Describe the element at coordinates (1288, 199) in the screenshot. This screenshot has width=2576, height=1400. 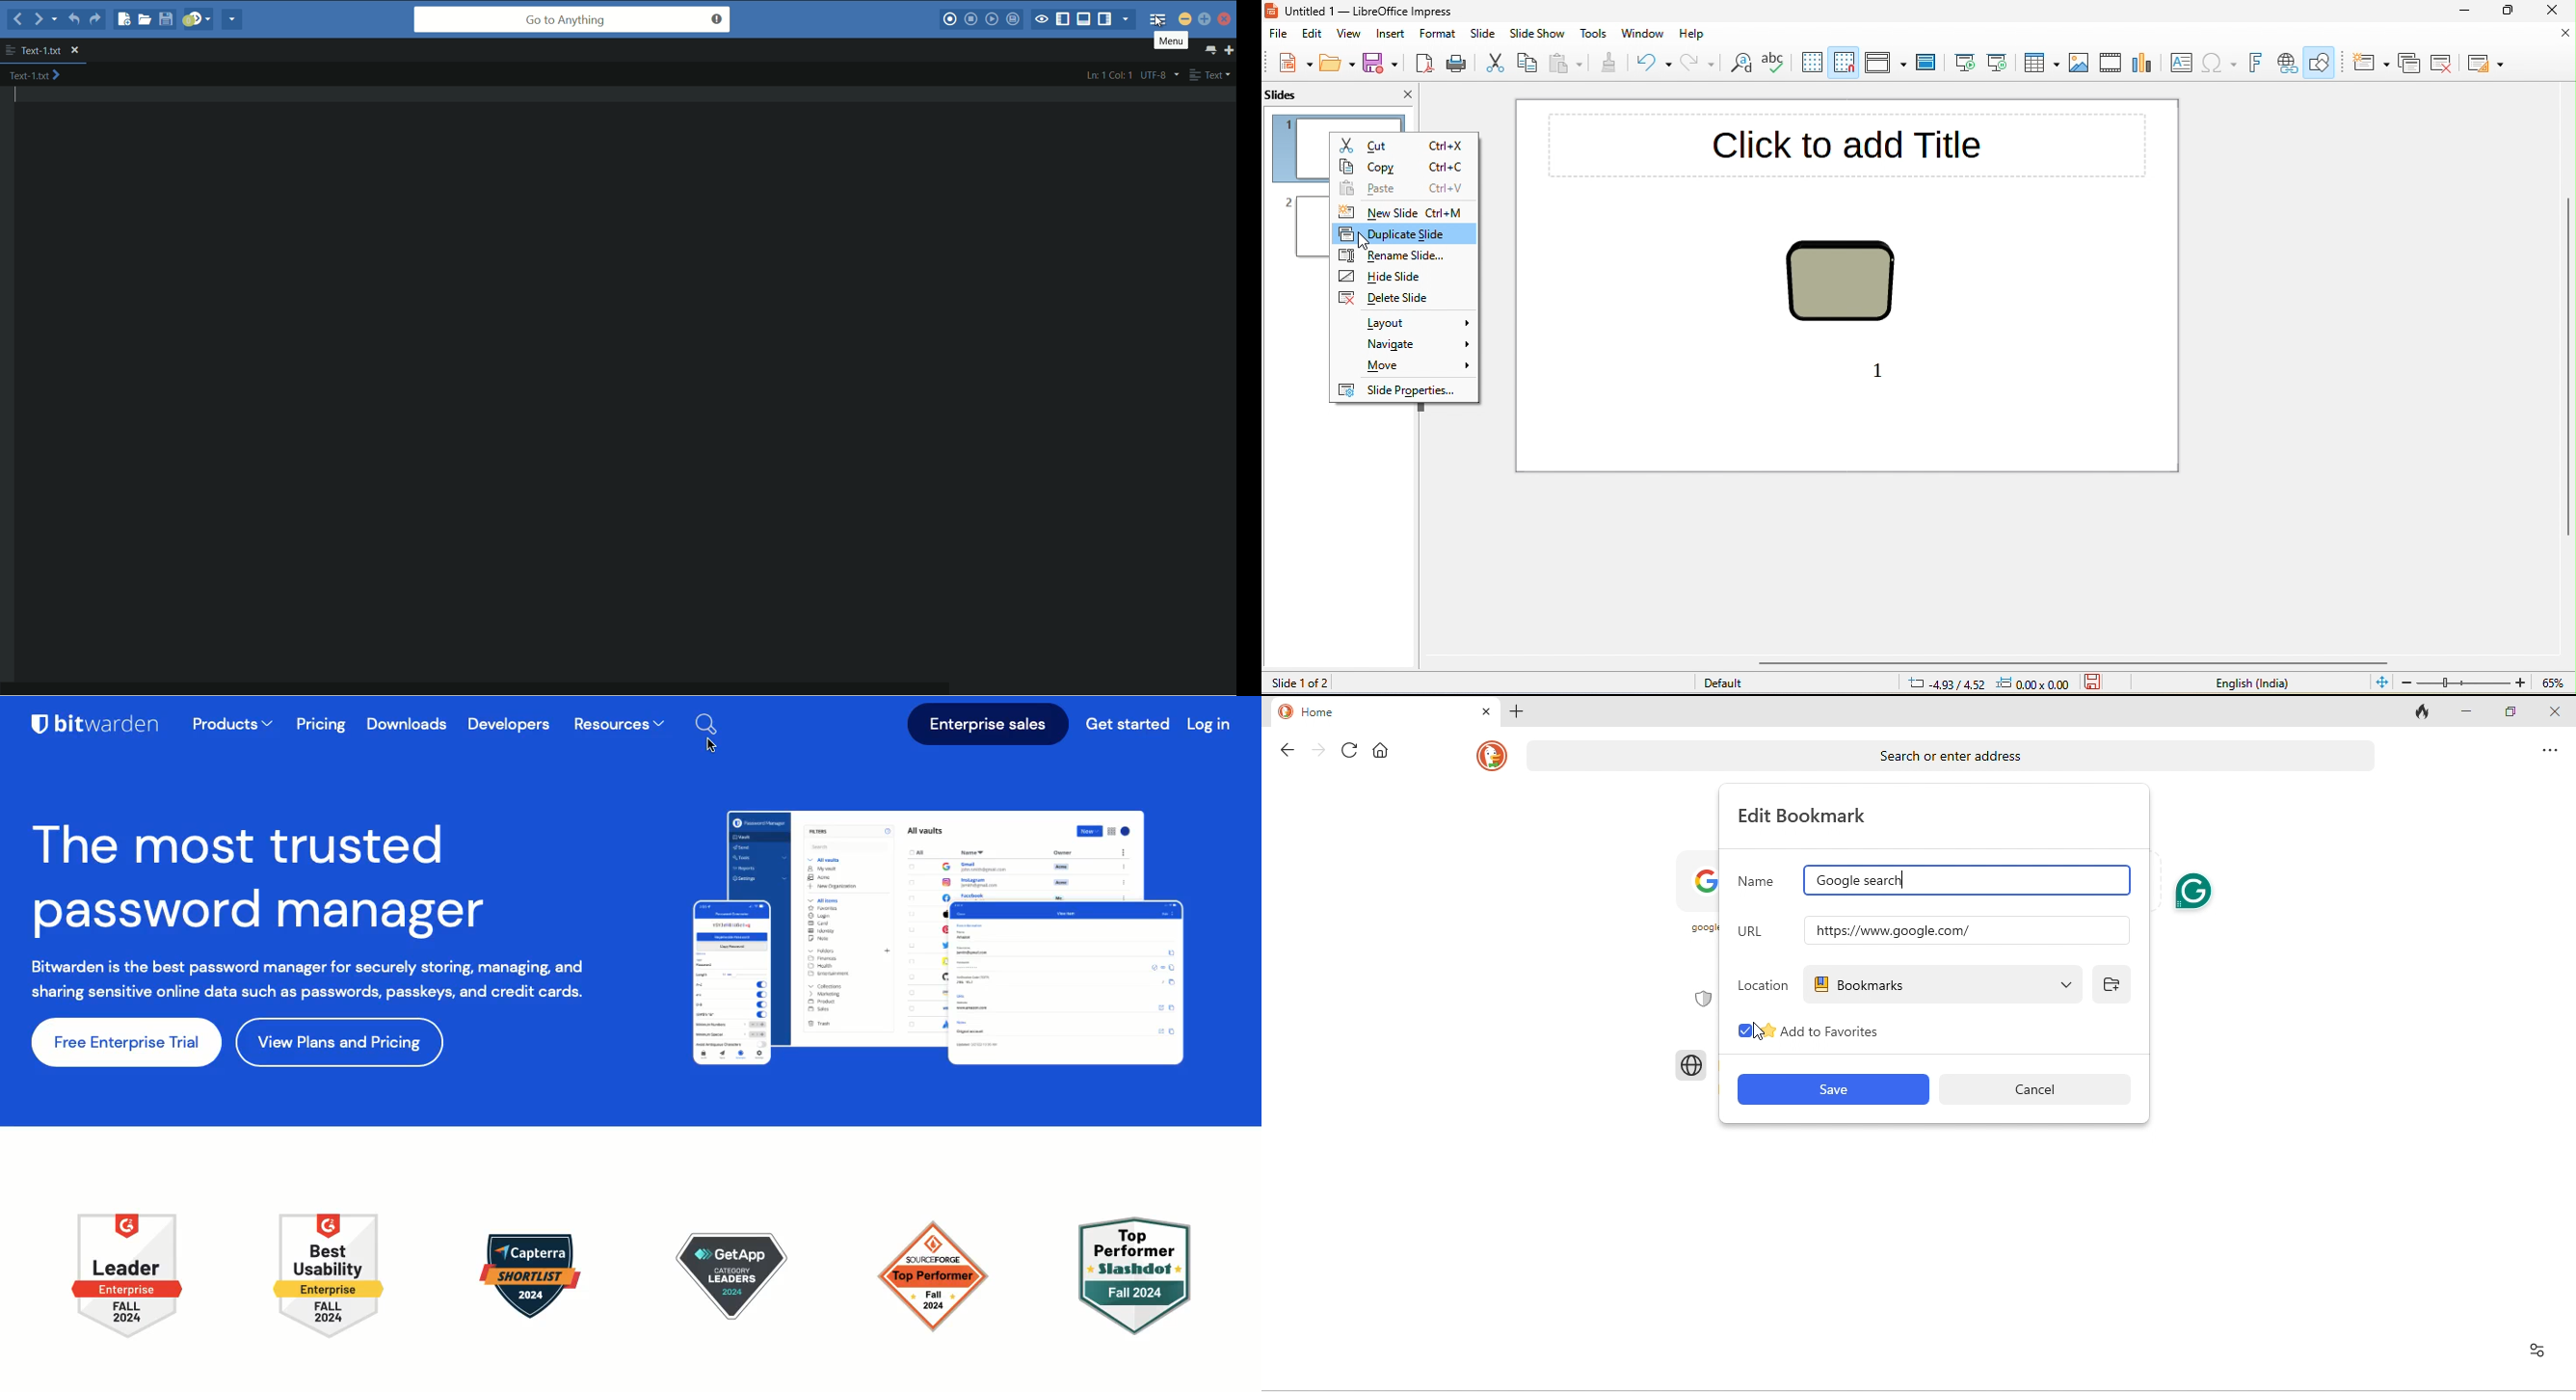
I see `2` at that location.